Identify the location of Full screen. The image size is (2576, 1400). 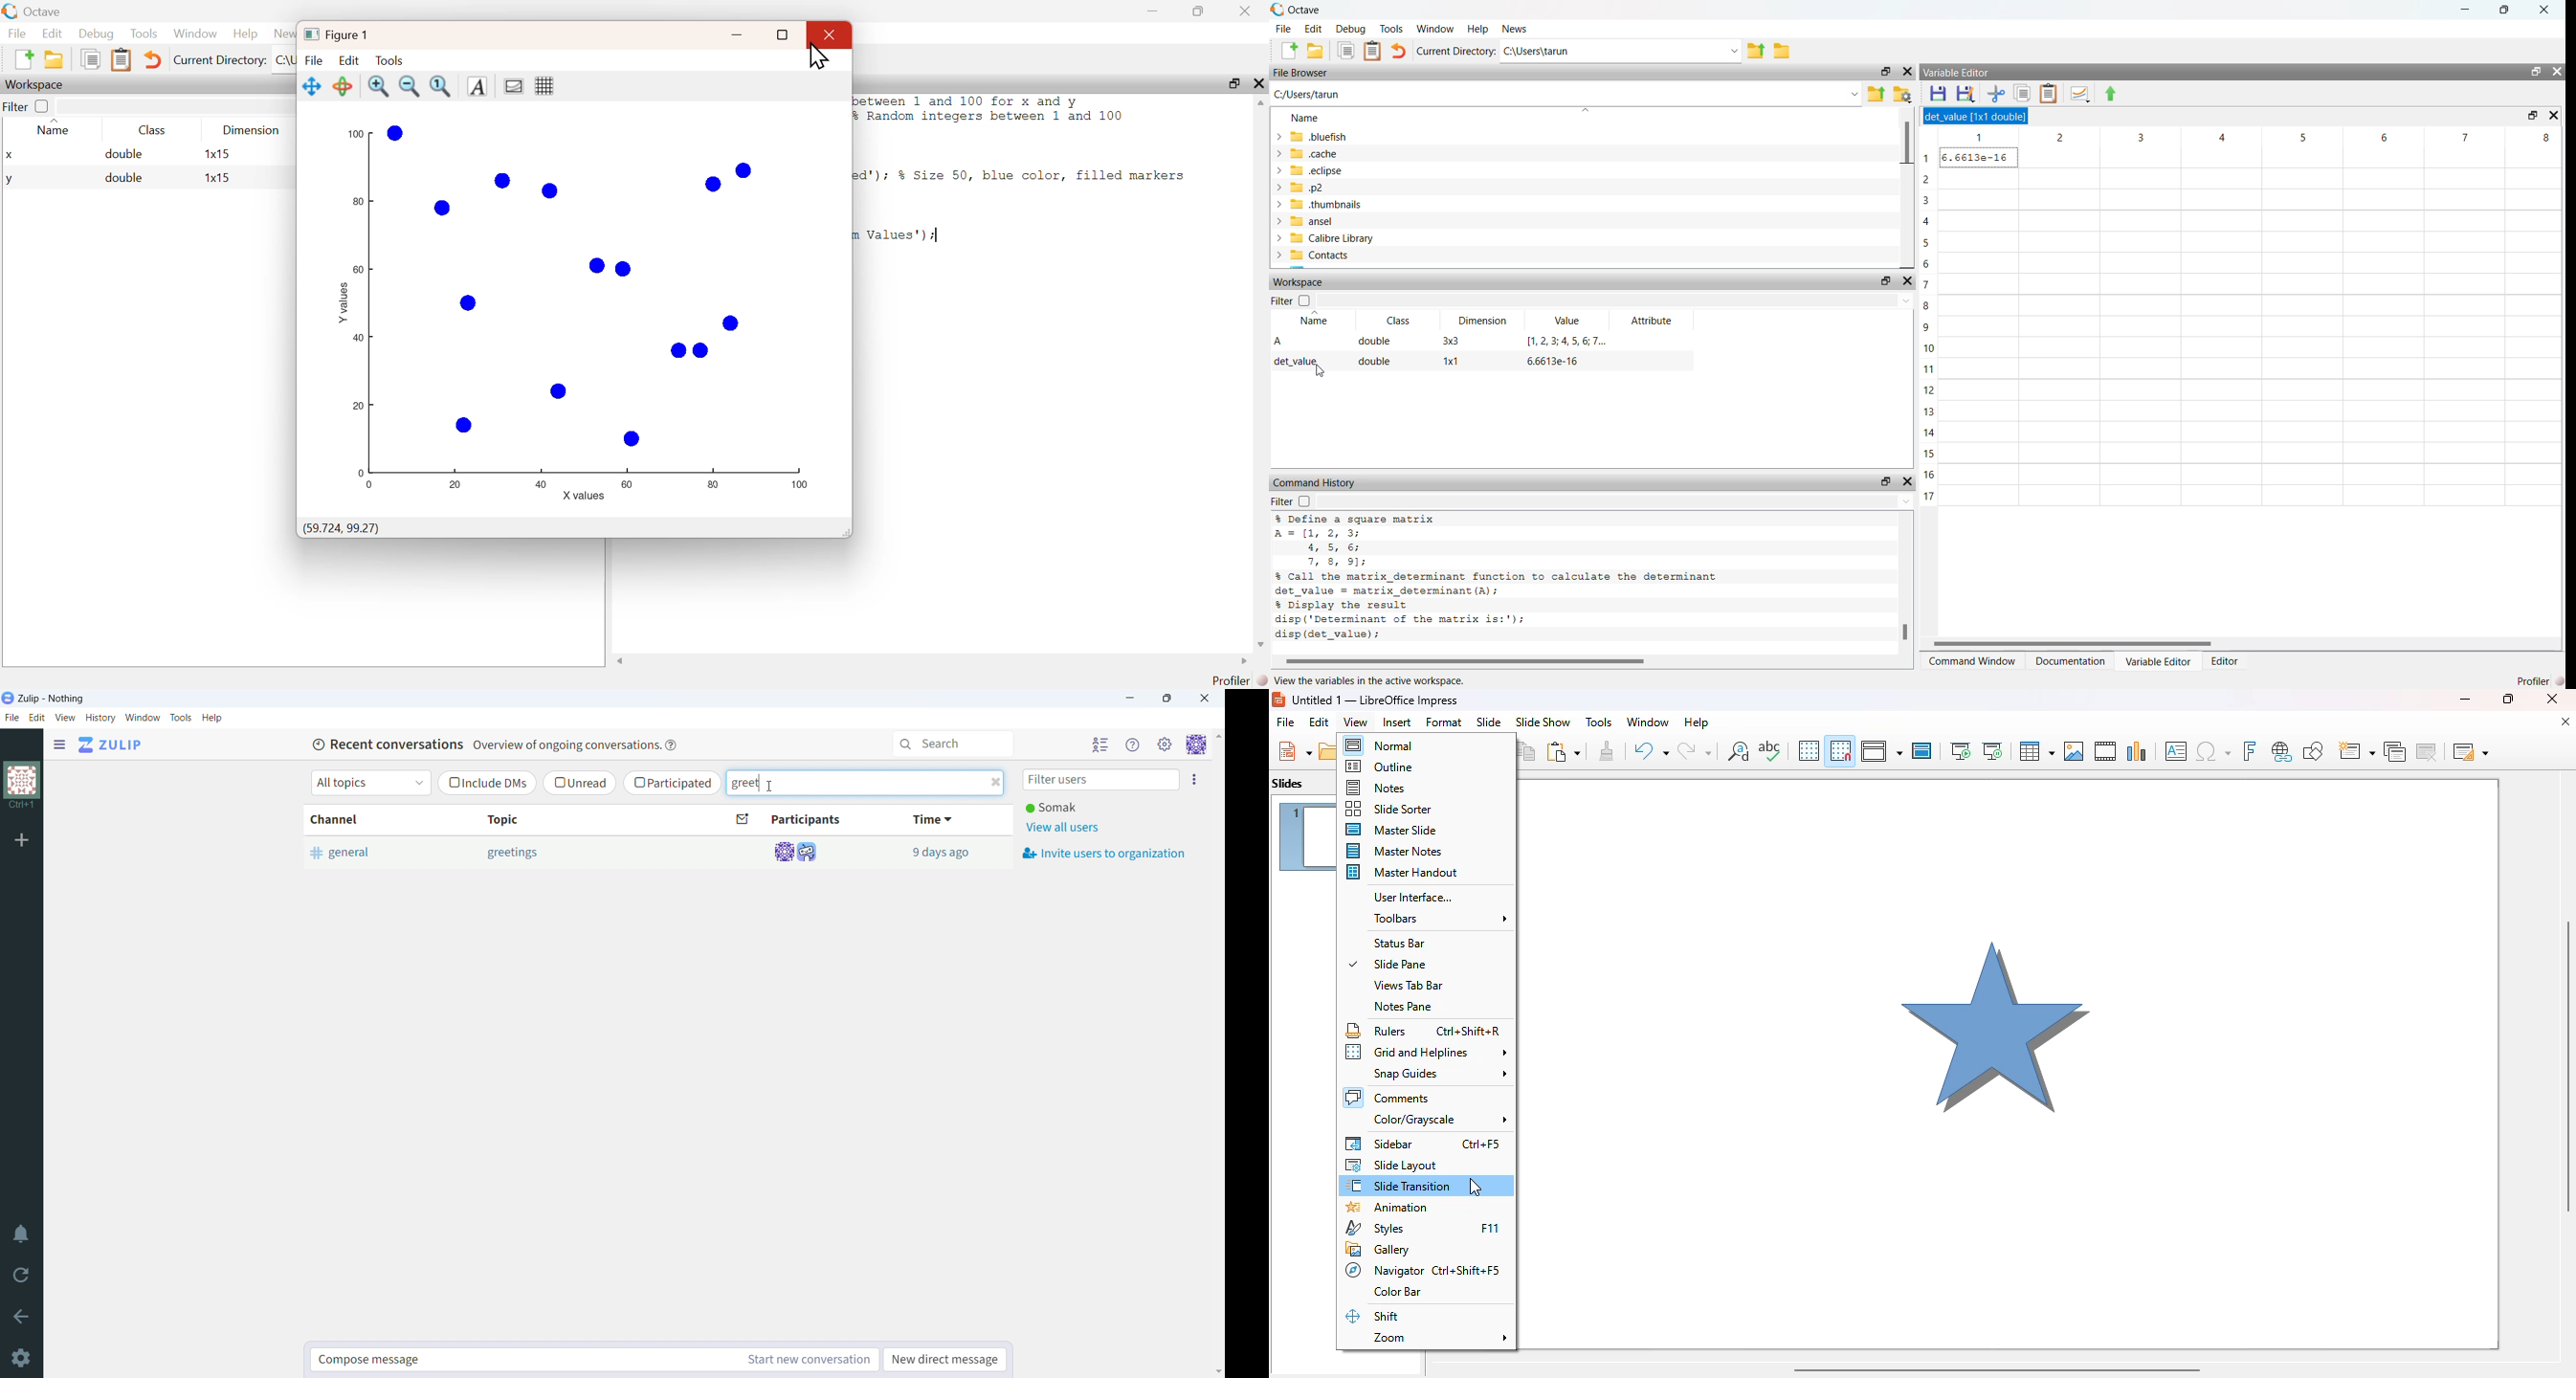
(782, 34).